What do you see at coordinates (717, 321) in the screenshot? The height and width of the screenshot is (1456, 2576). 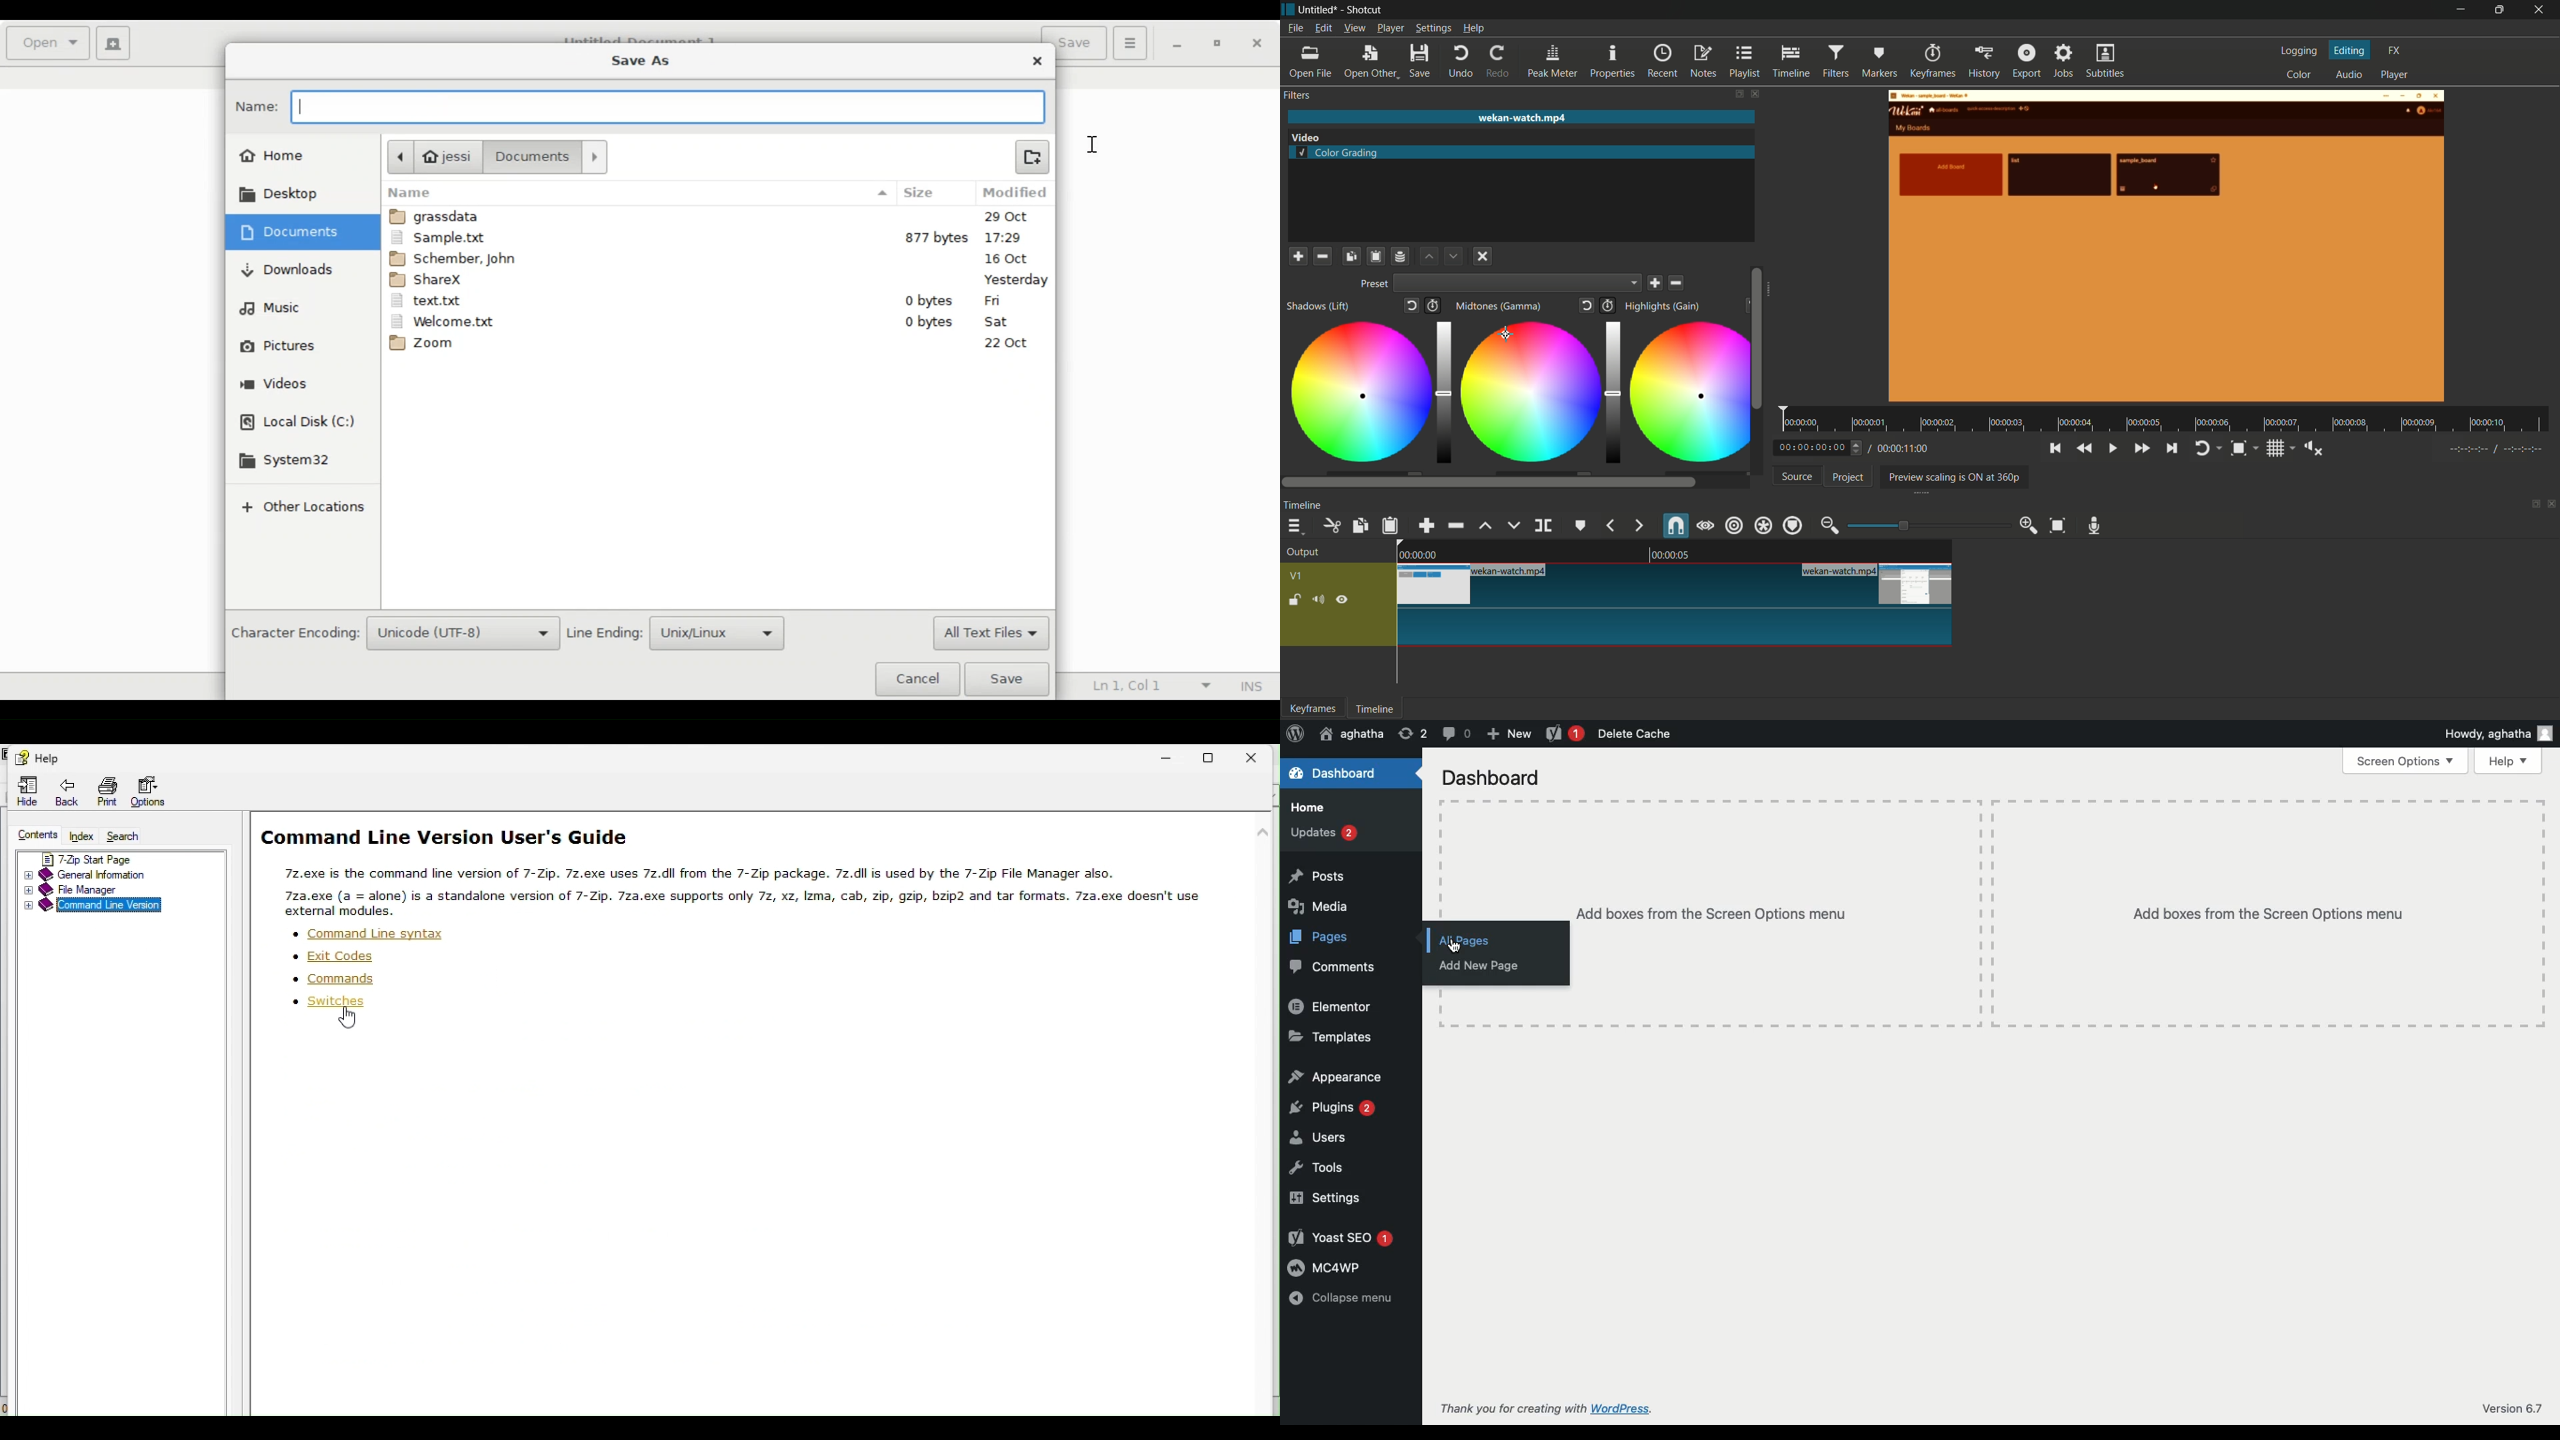 I see `Welcome.txt 0 bytes Sat` at bounding box center [717, 321].